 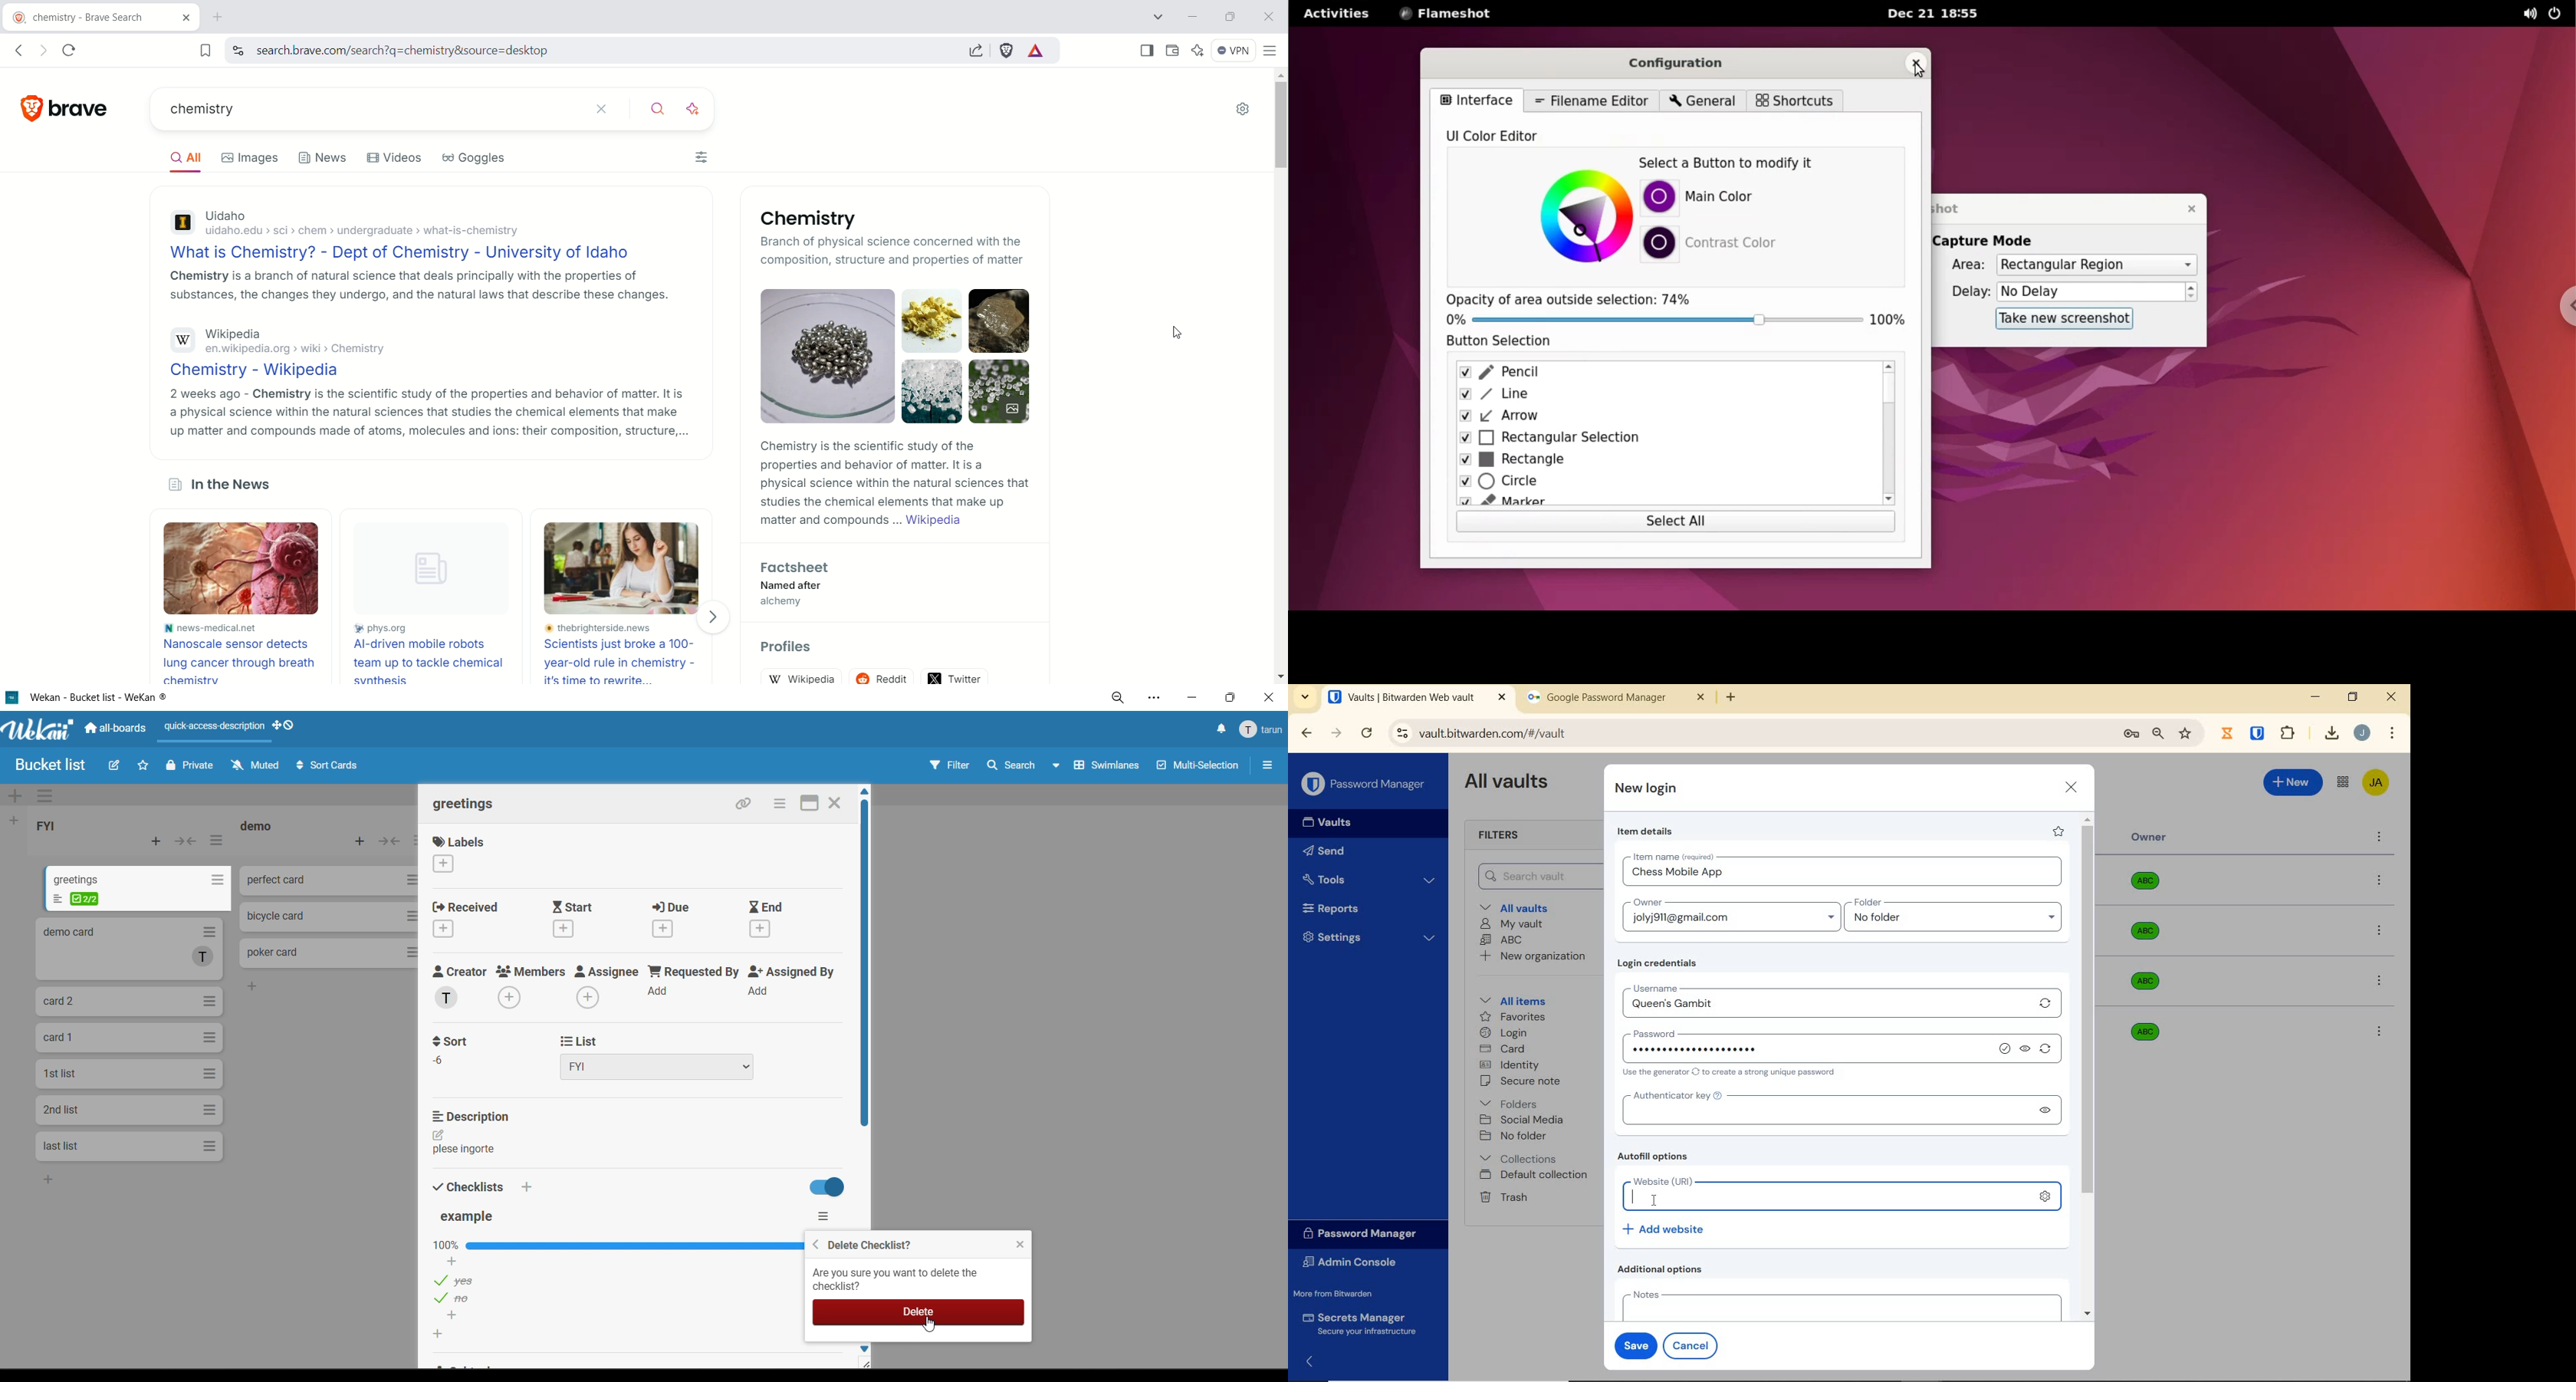 I want to click on favorite, so click(x=2057, y=831).